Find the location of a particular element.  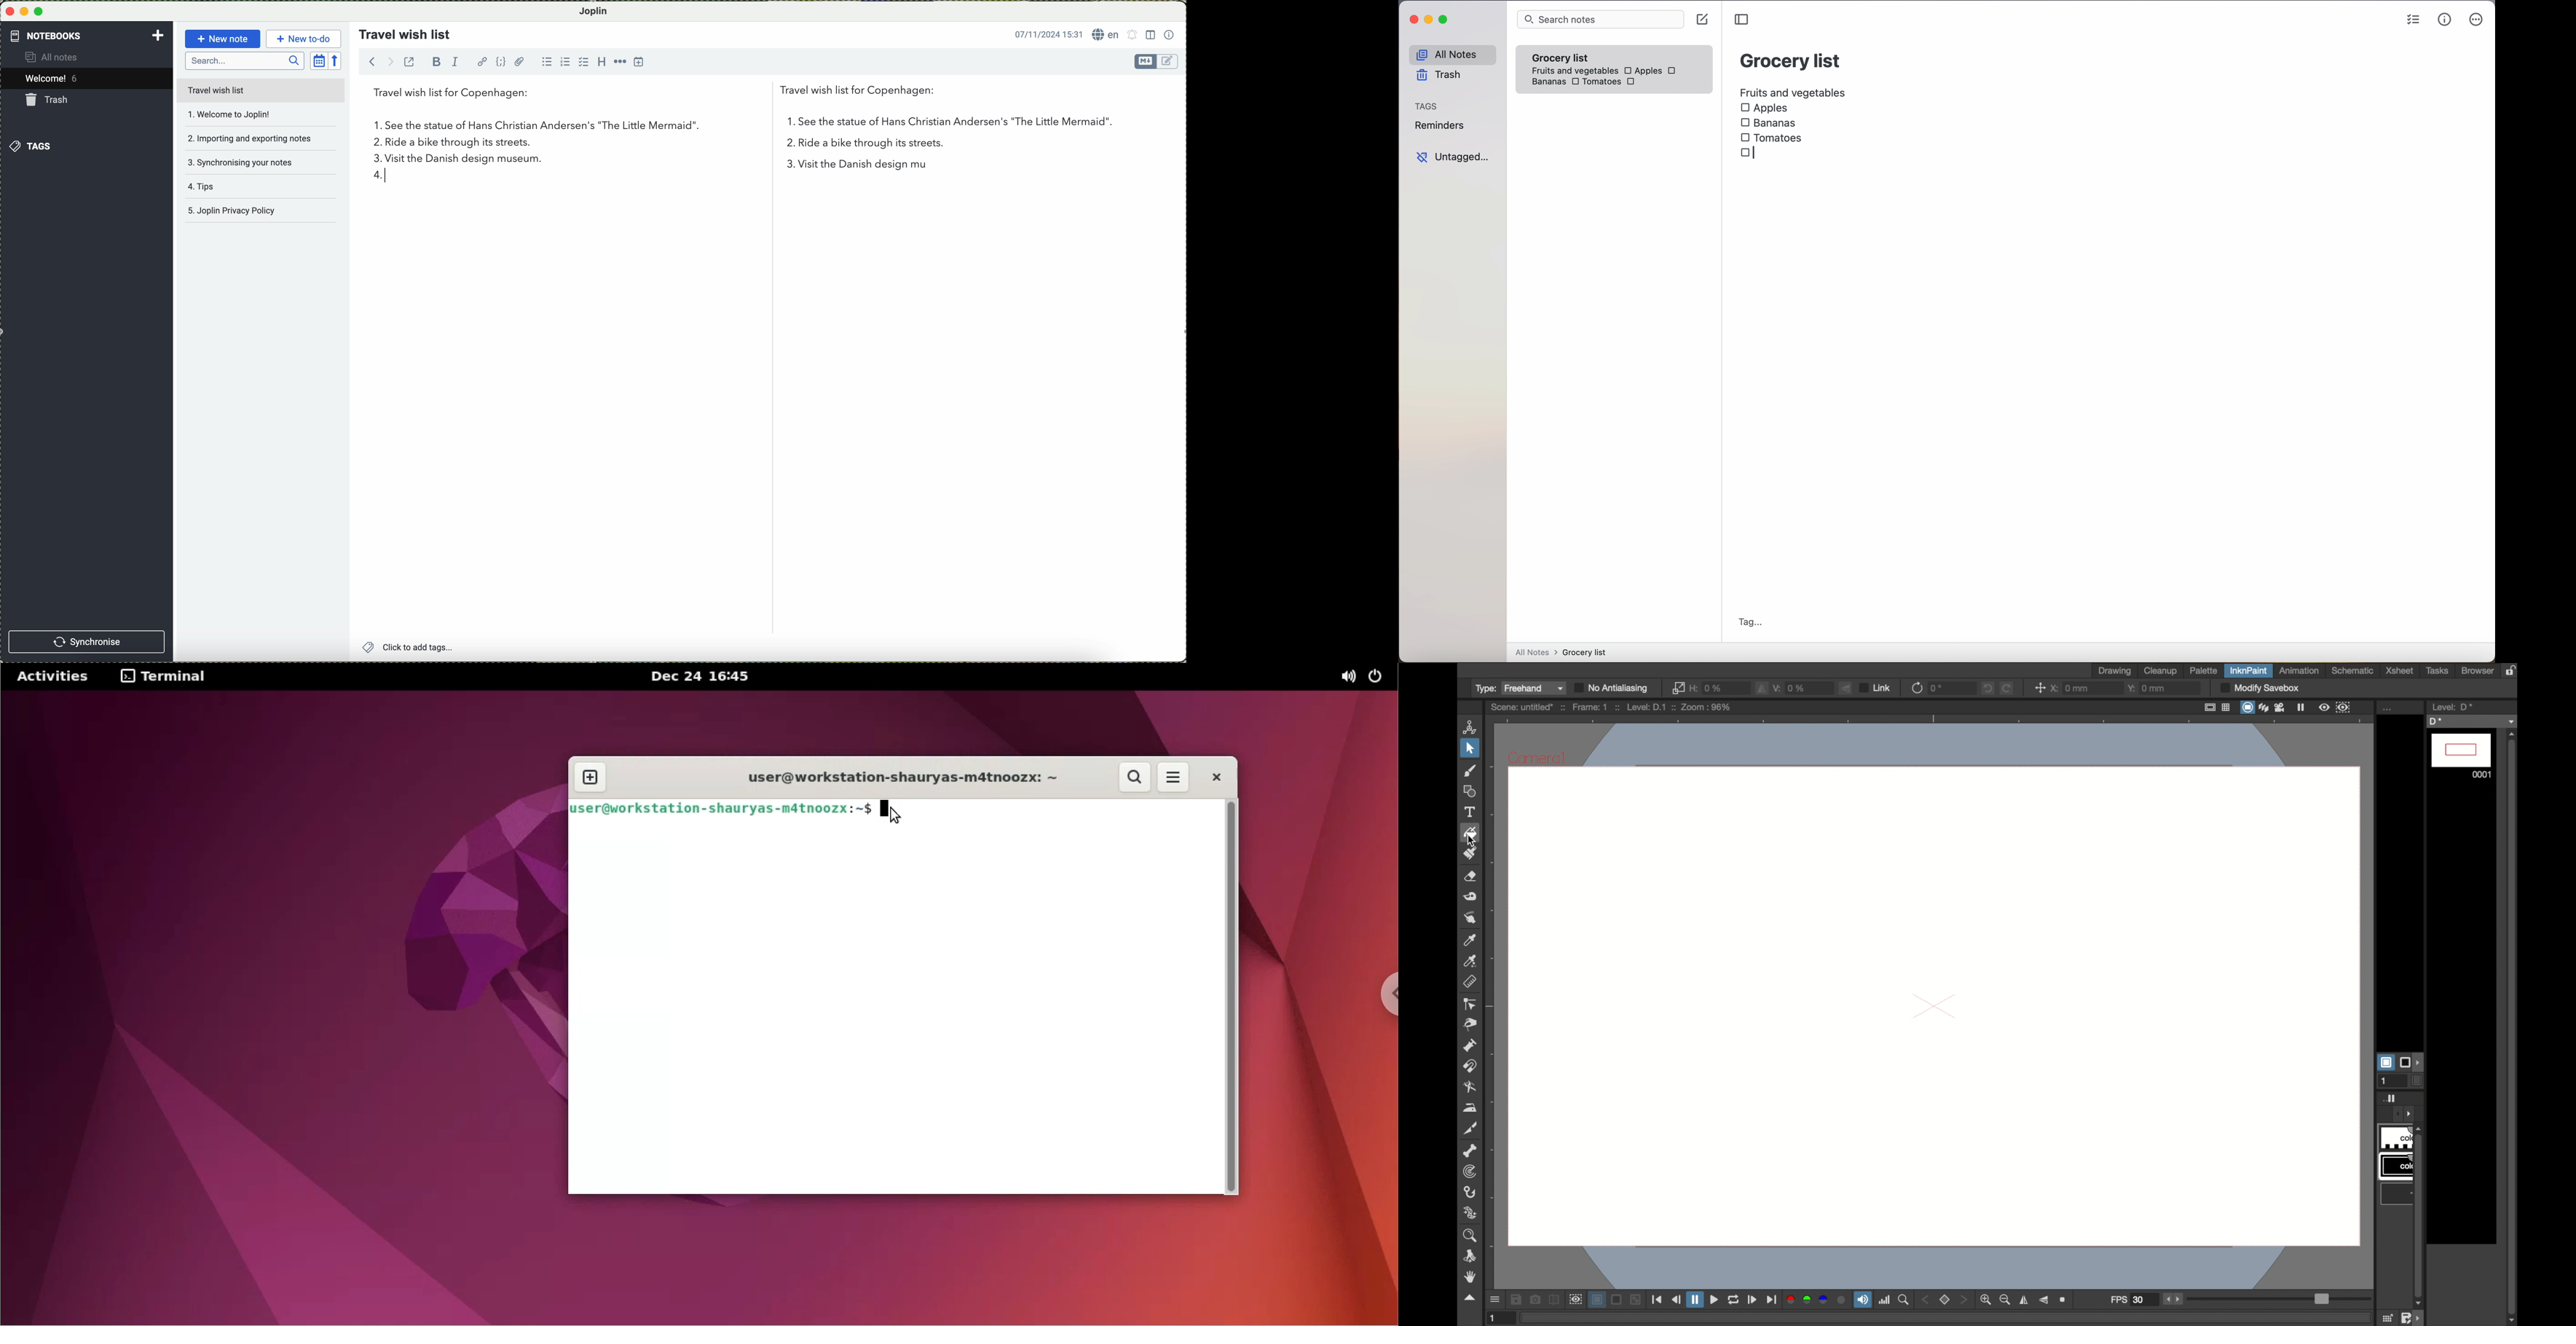

Joplin privacy policy is located at coordinates (258, 213).